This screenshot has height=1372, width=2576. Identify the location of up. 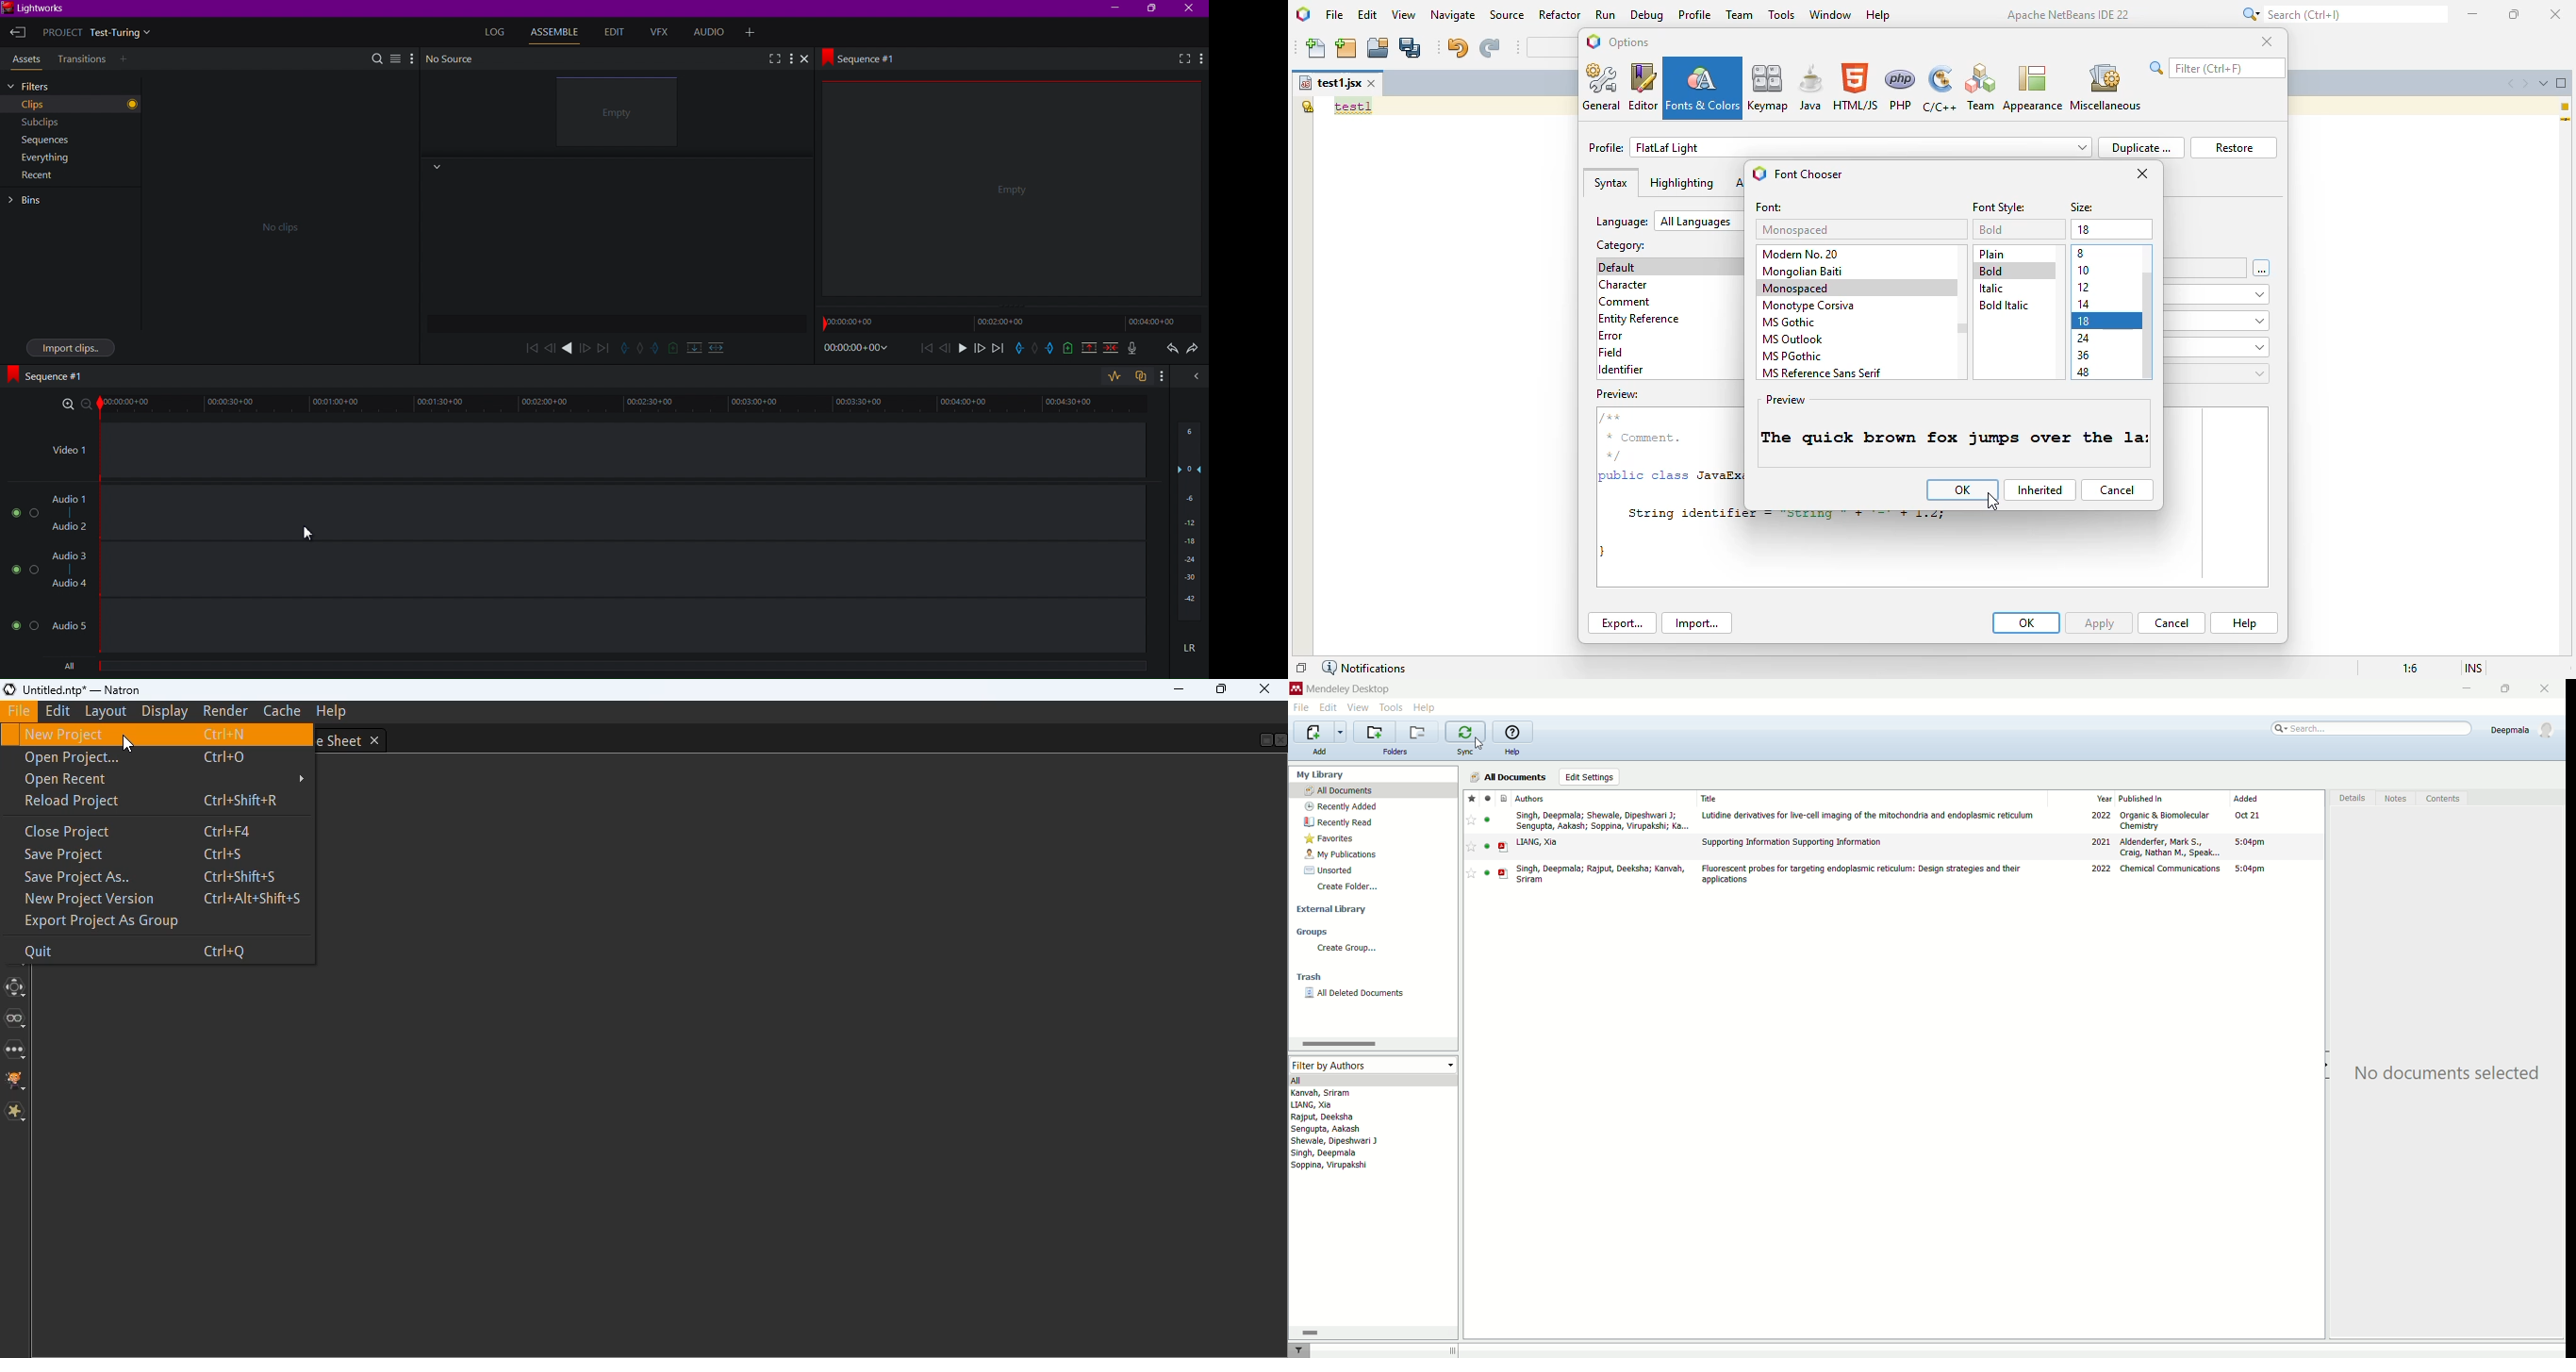
(1087, 350).